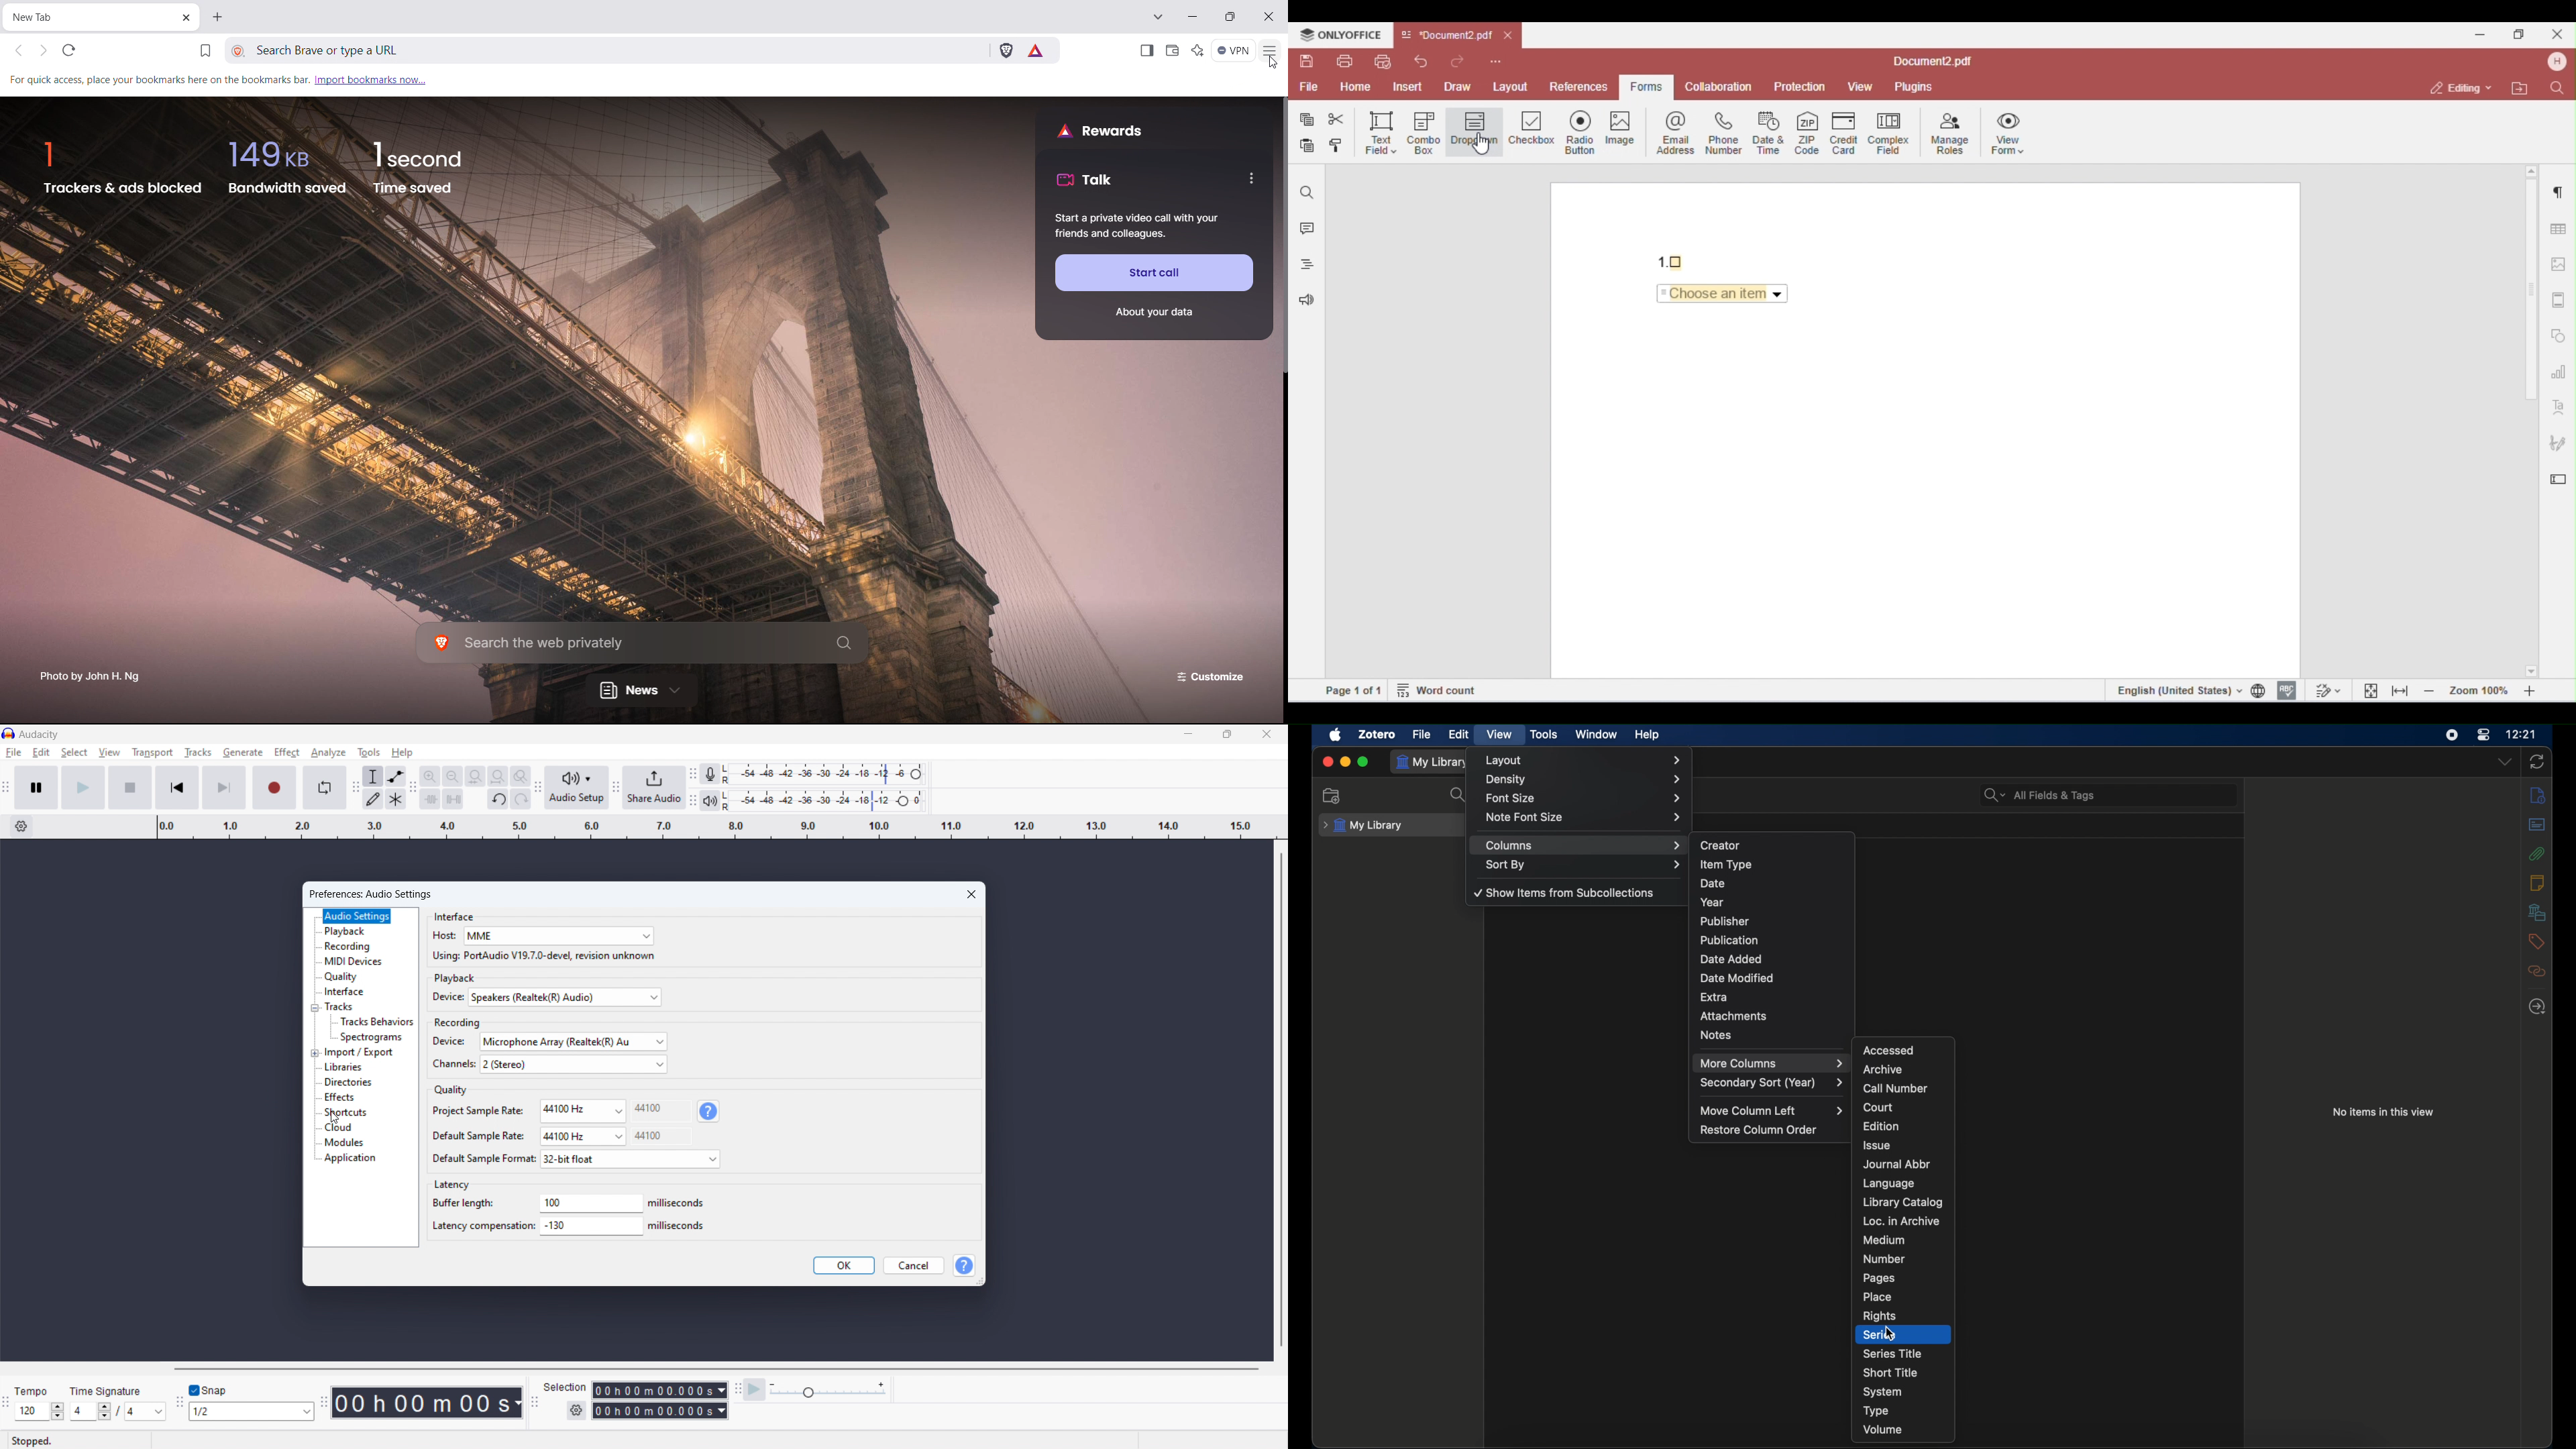 This screenshot has height=1456, width=2576. I want to click on selection tool, so click(374, 775).